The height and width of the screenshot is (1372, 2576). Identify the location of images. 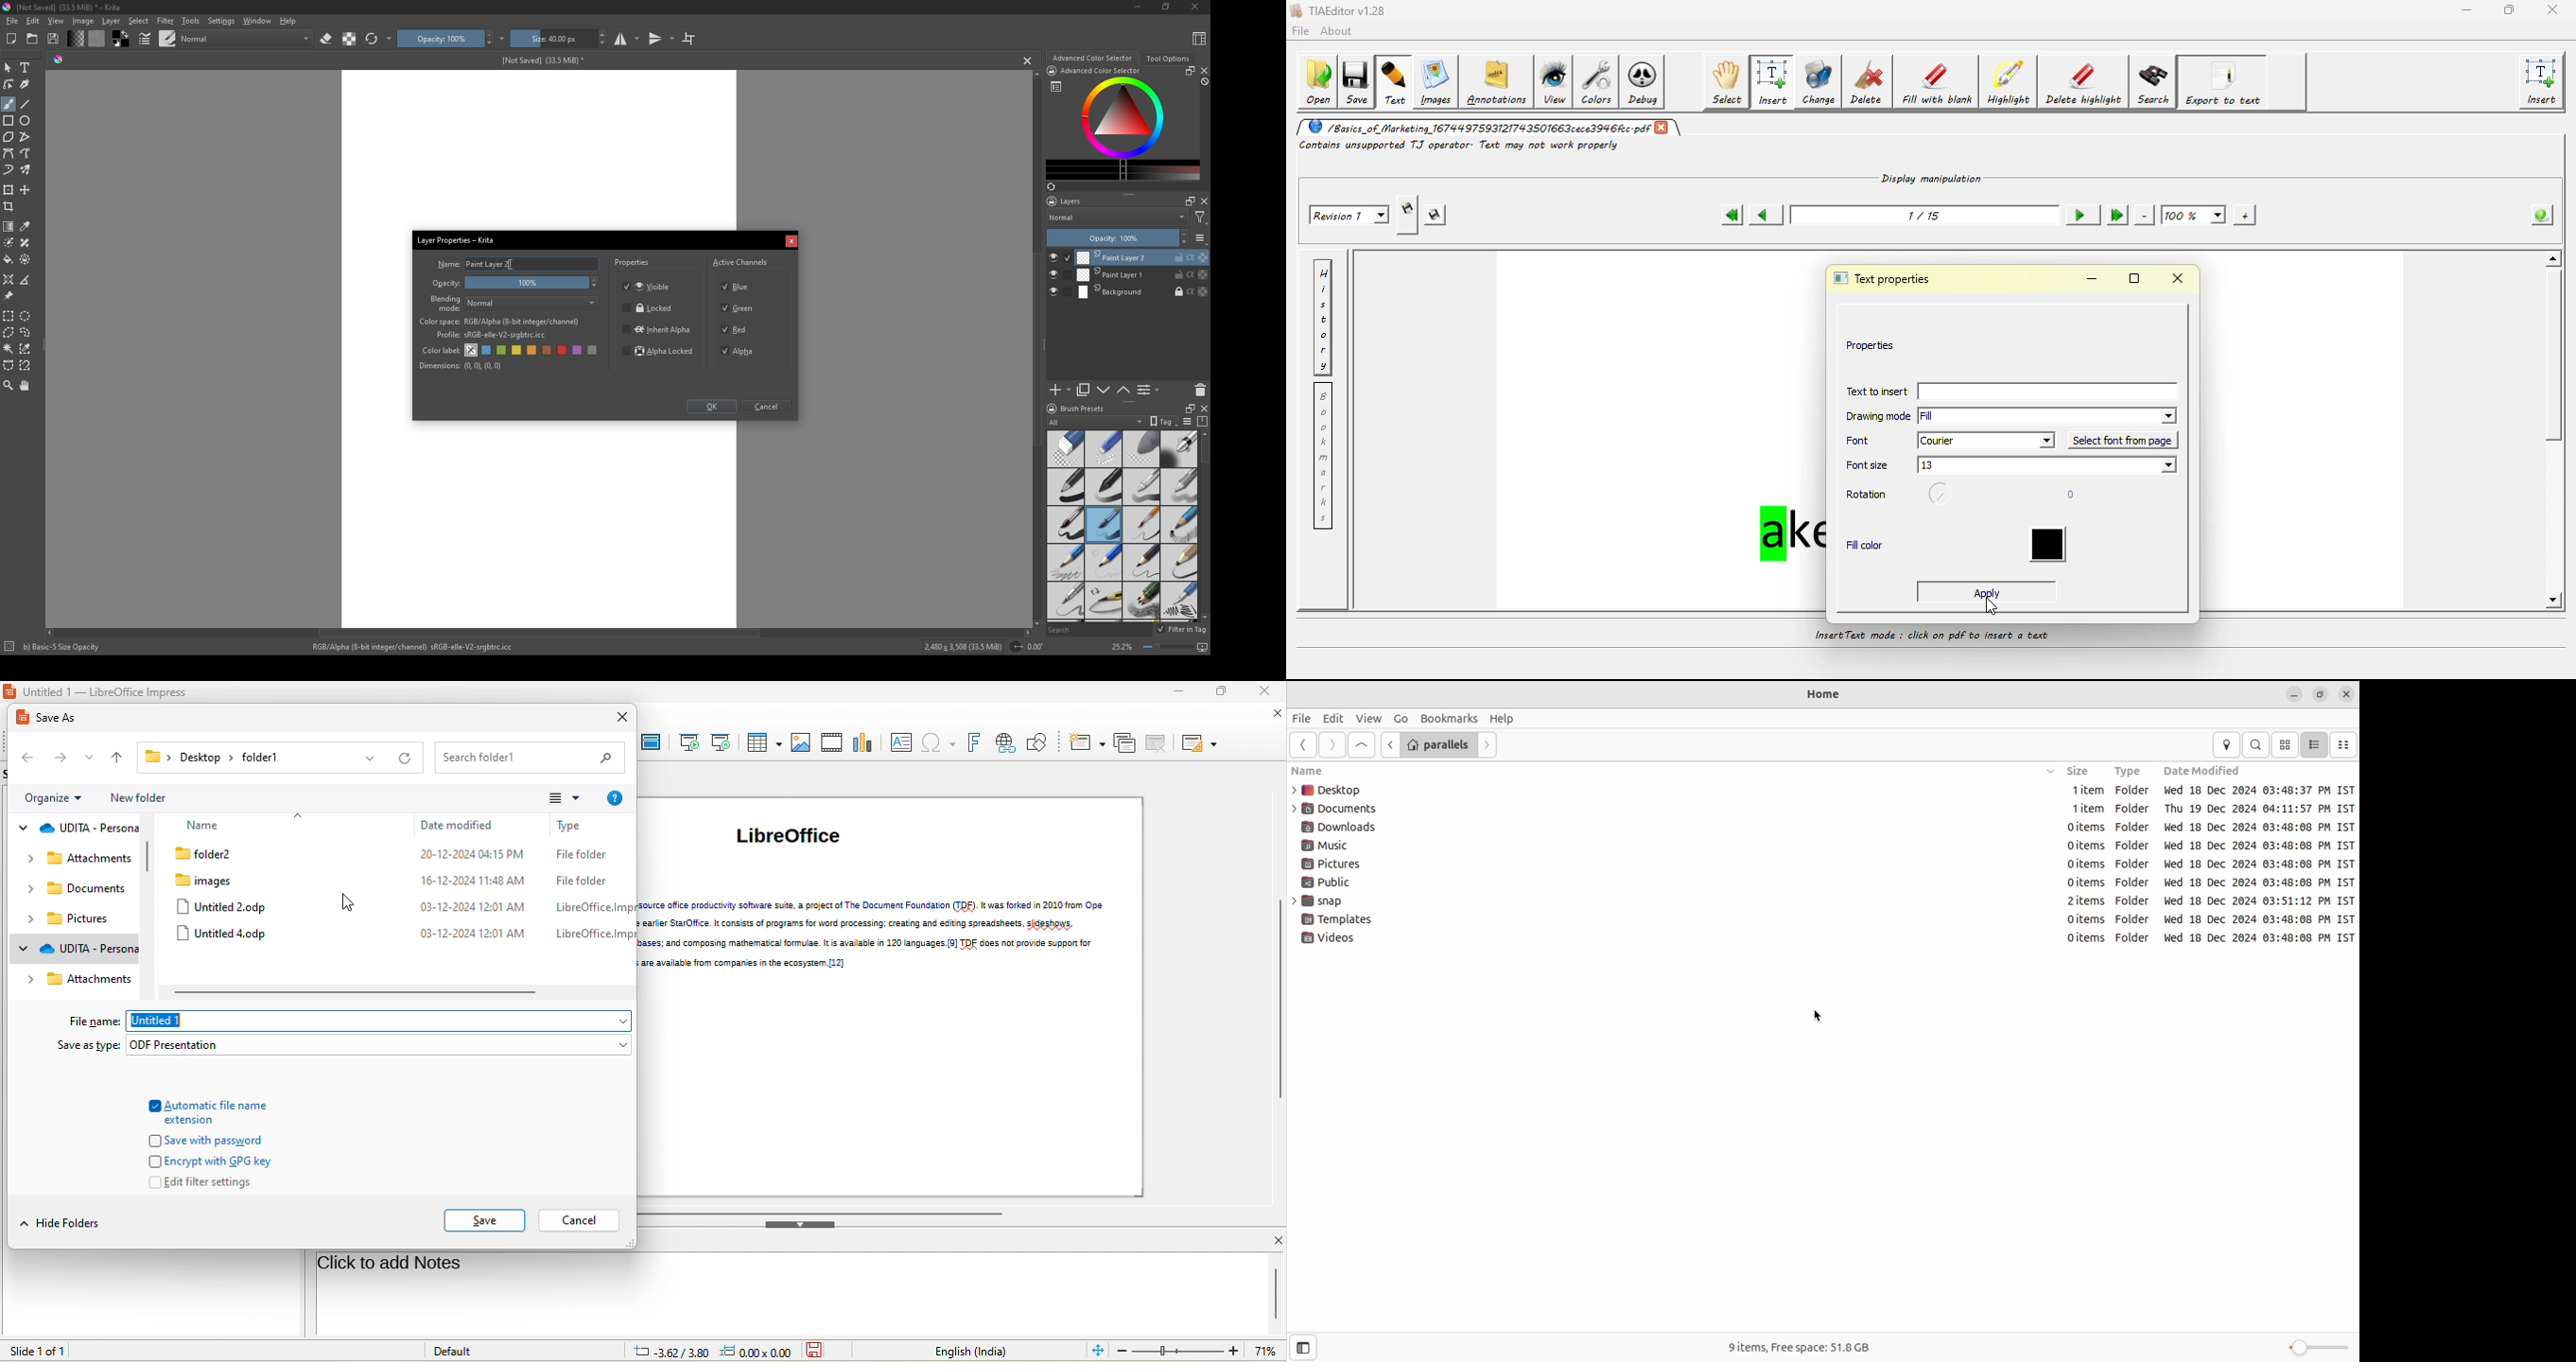
(214, 878).